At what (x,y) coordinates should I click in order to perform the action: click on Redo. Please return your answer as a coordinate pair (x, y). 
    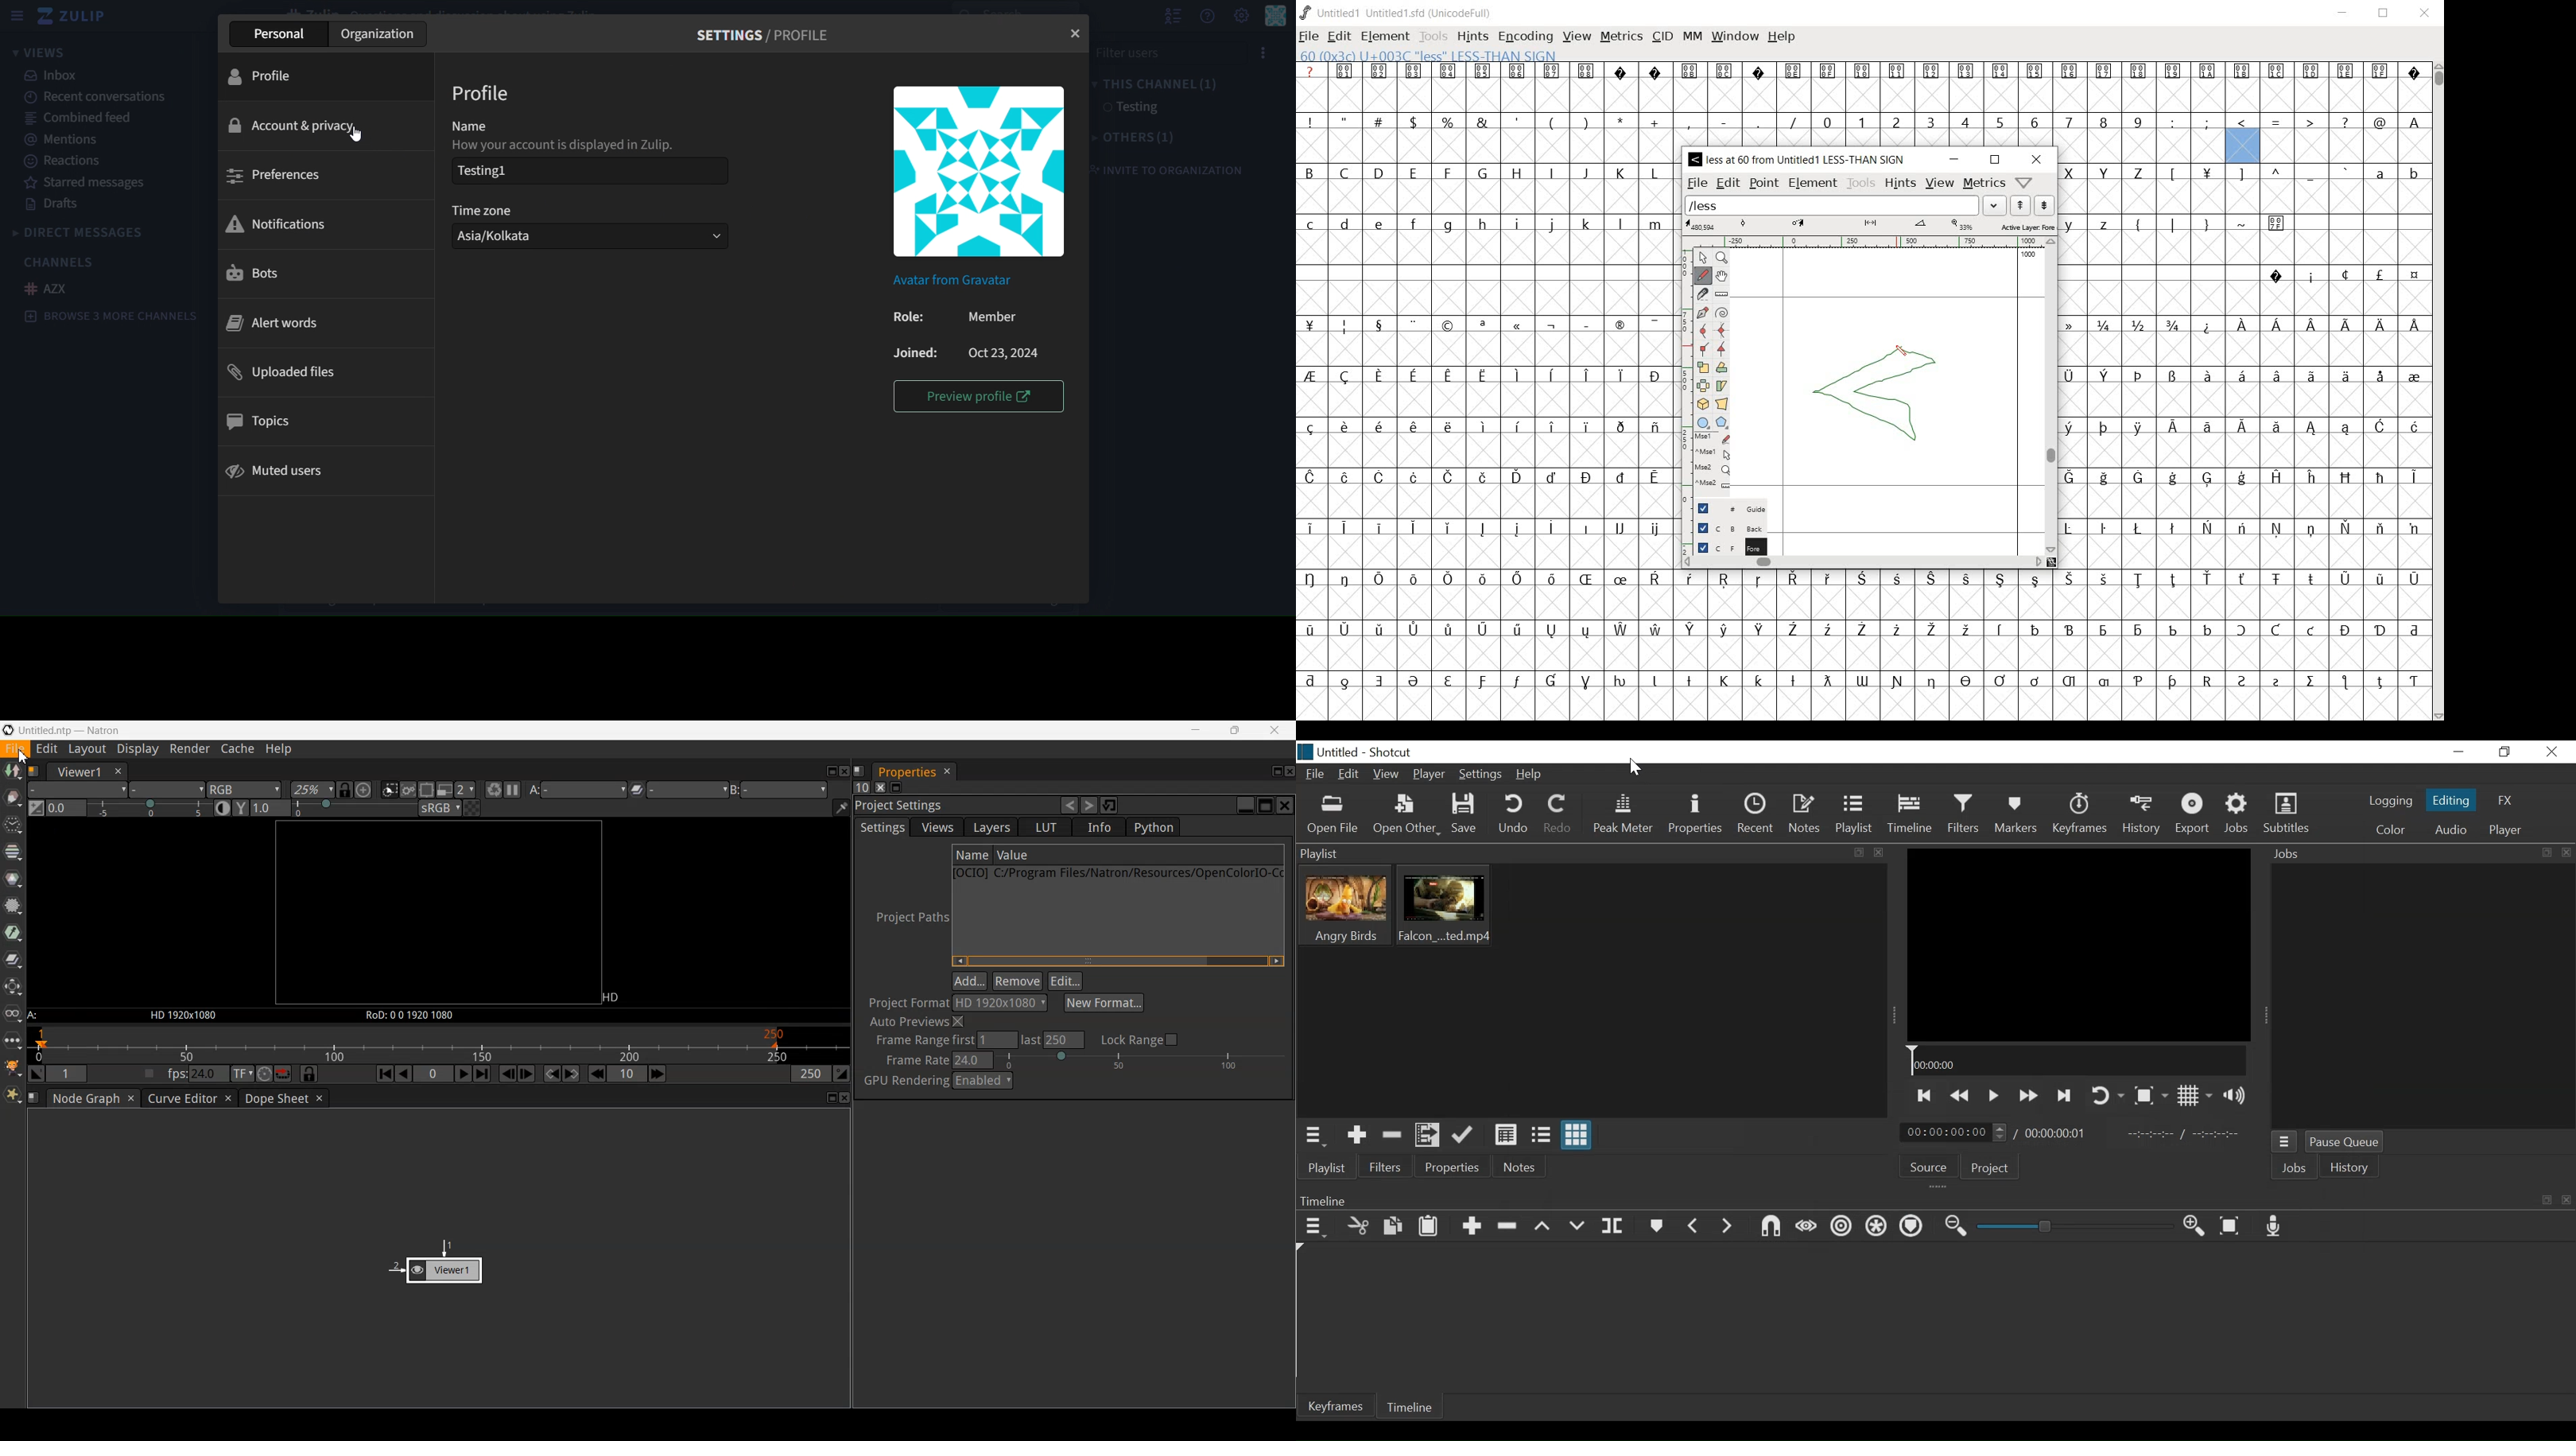
    Looking at the image, I should click on (1089, 805).